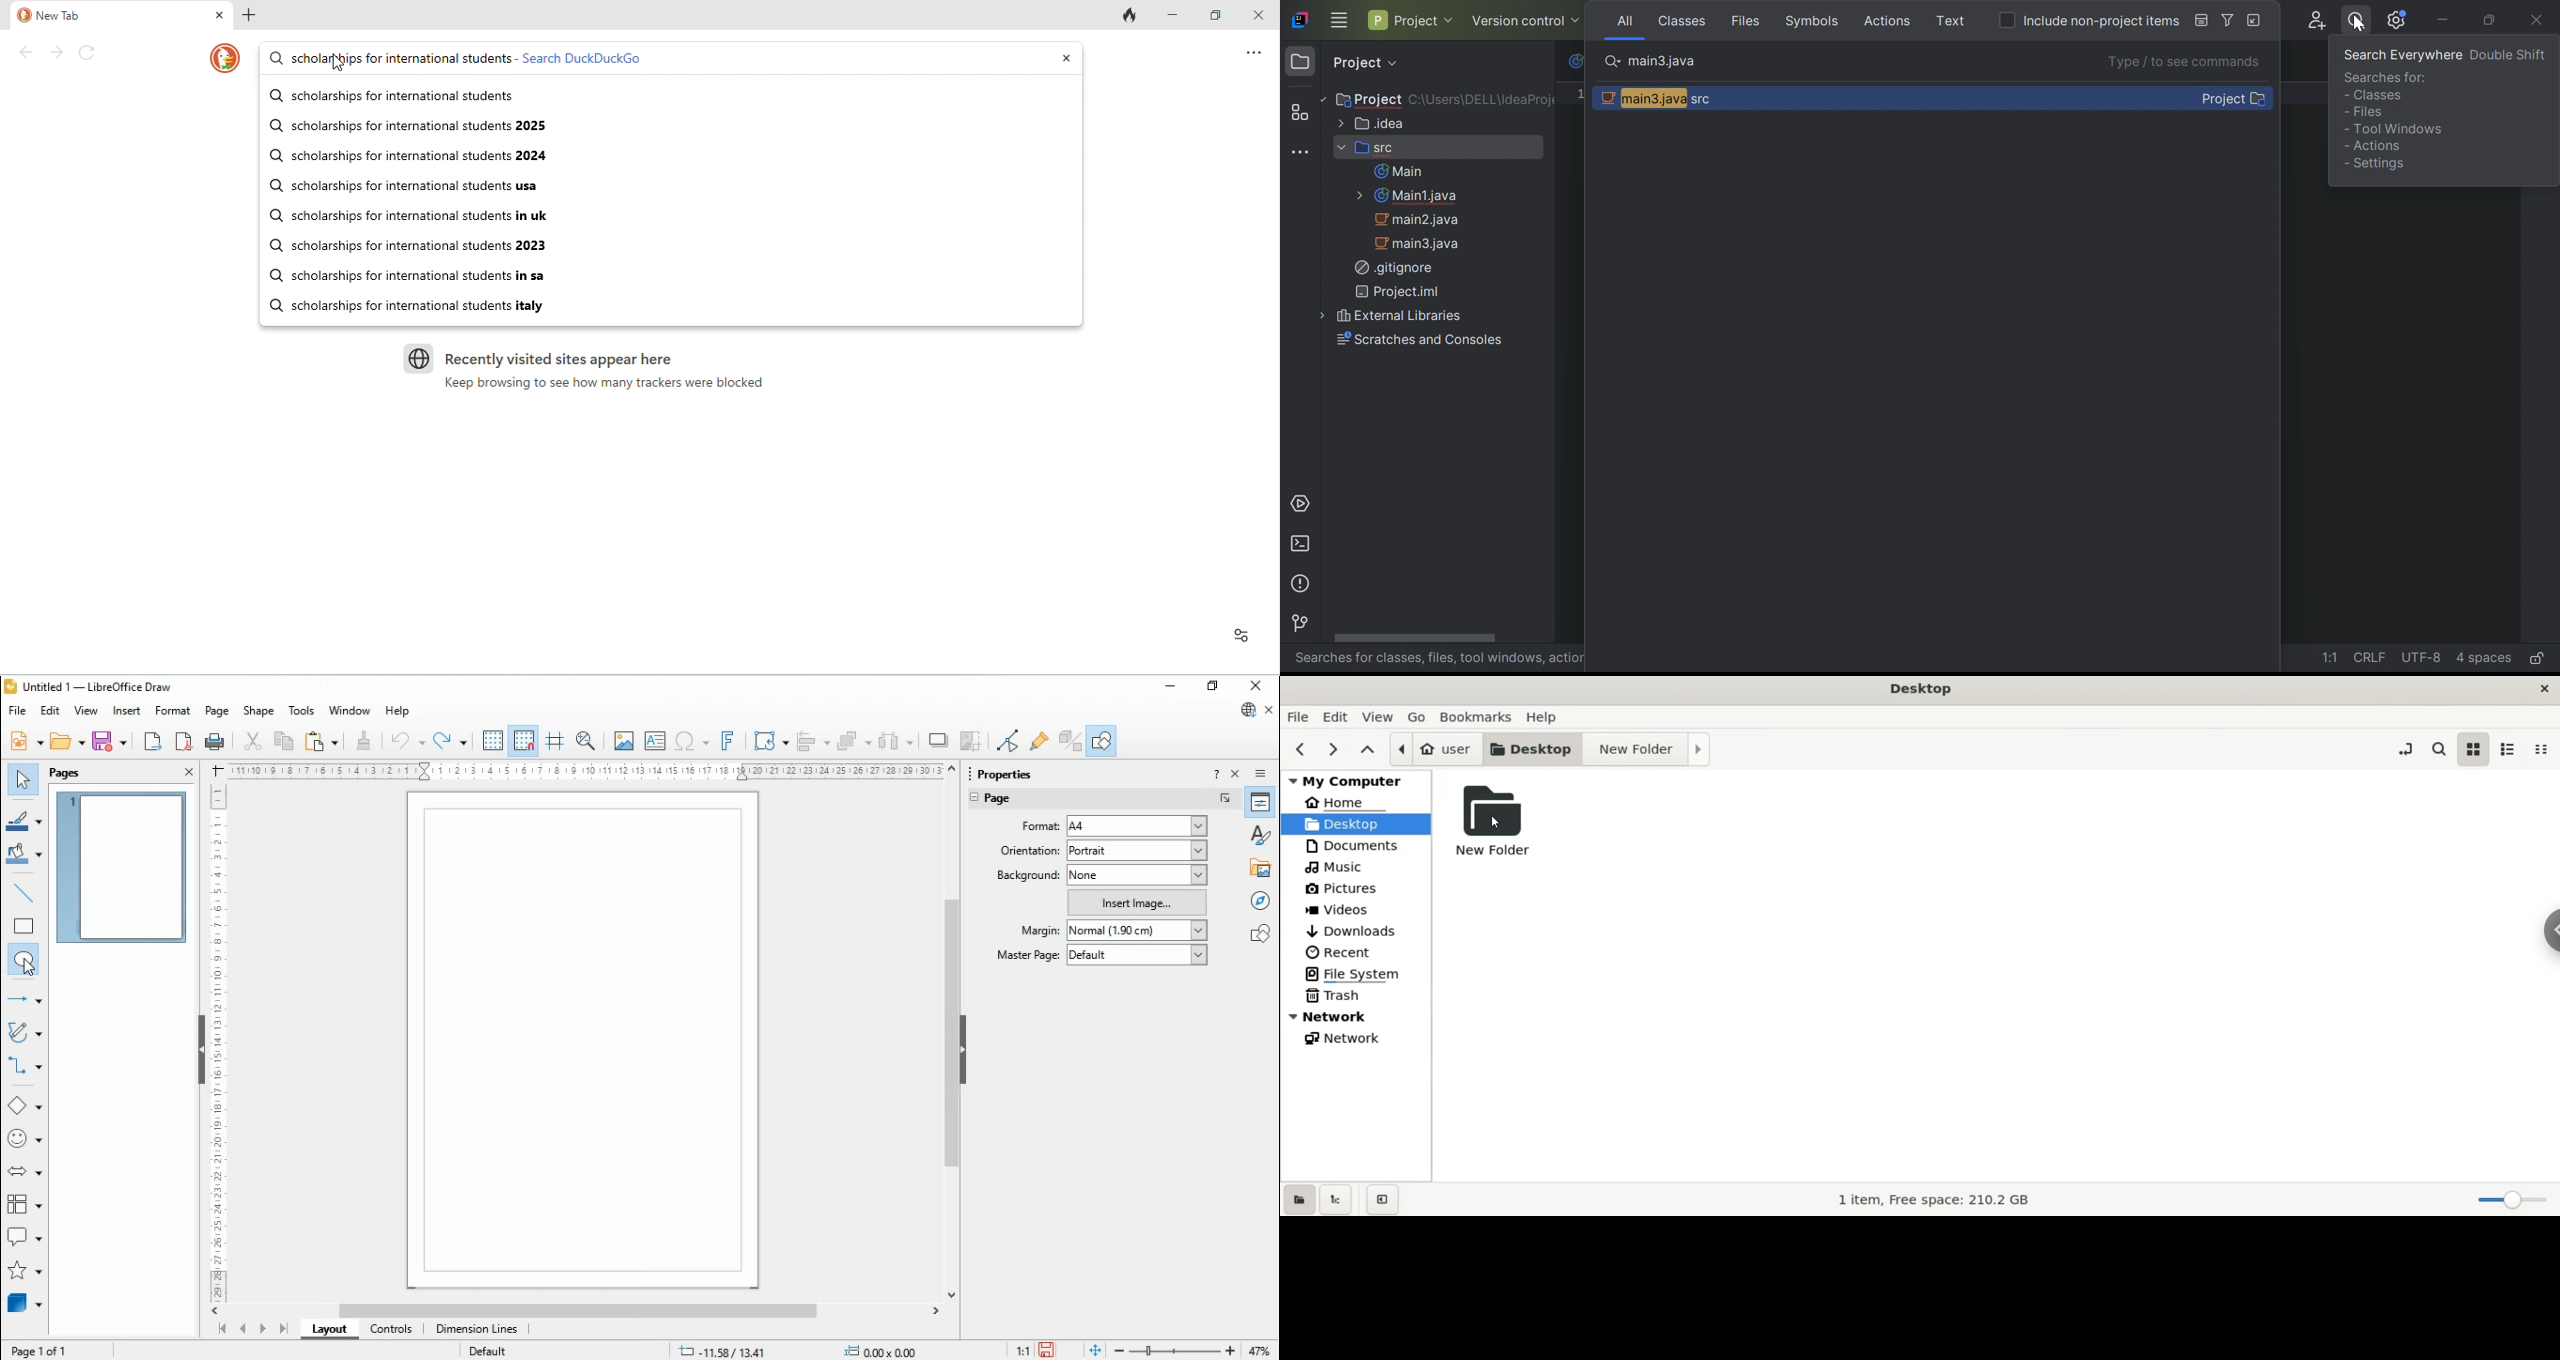 Image resolution: width=2576 pixels, height=1372 pixels. What do you see at coordinates (183, 741) in the screenshot?
I see `export directly as PDF` at bounding box center [183, 741].